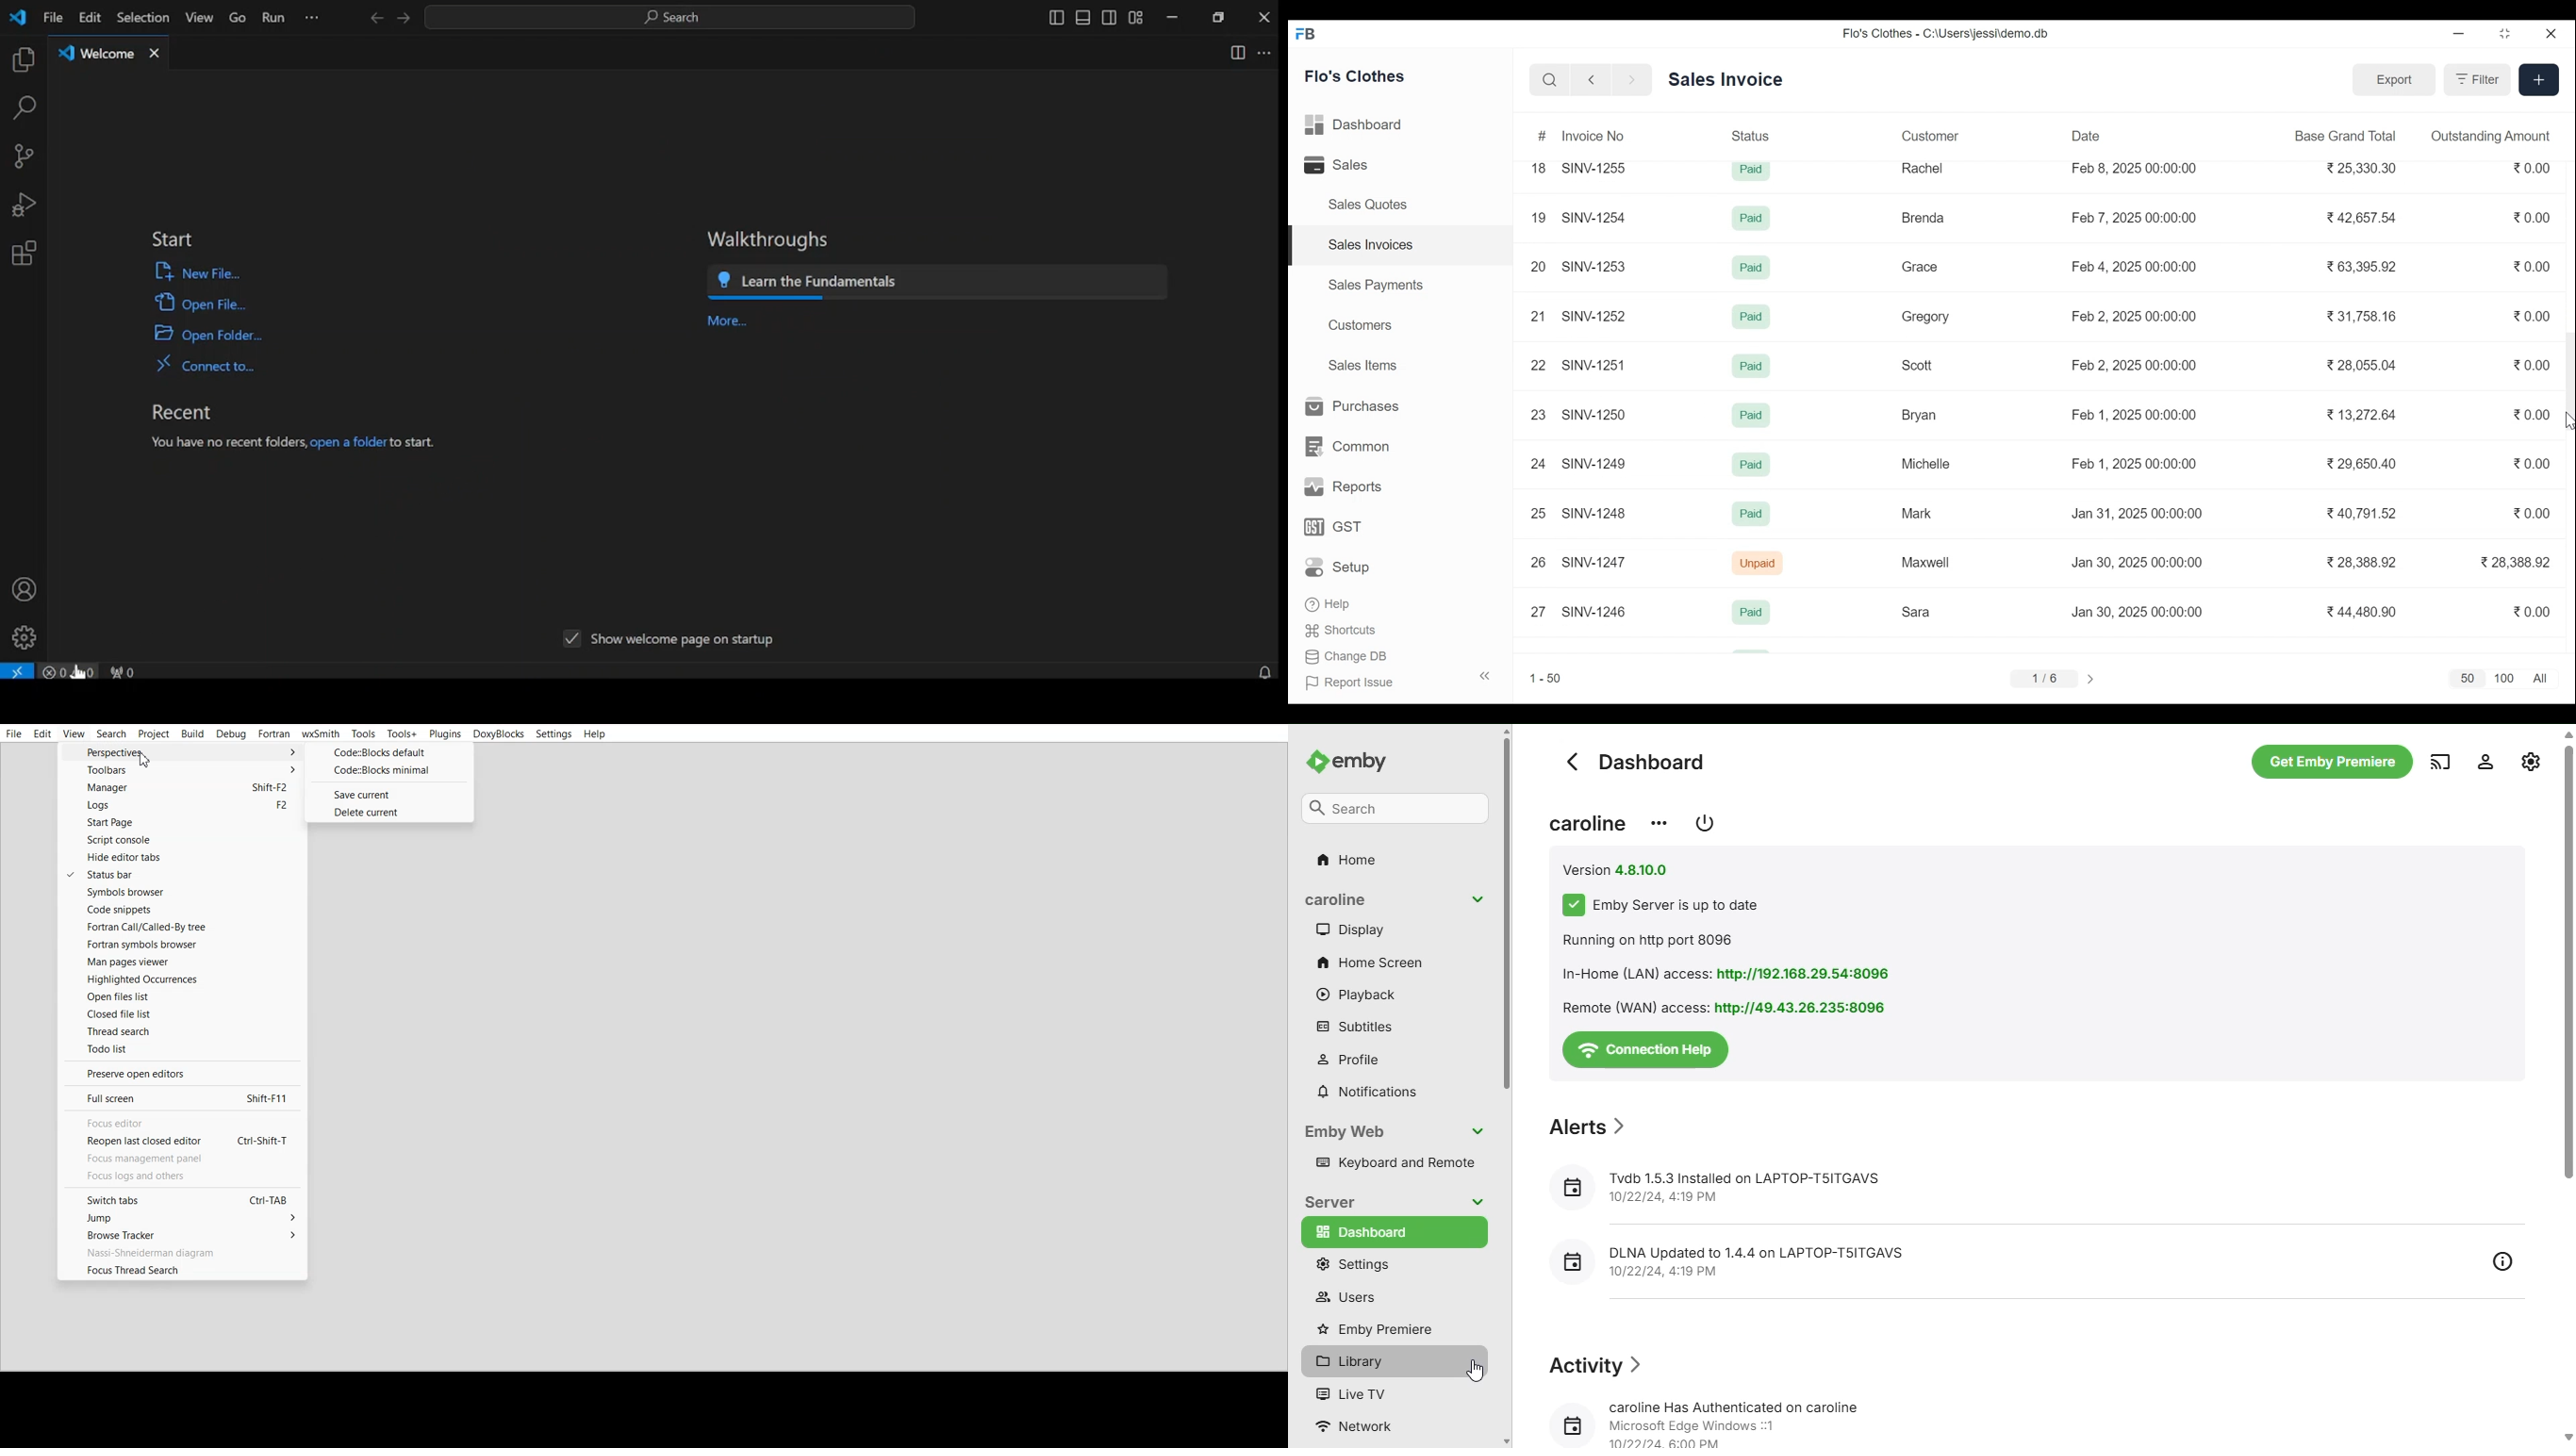  What do you see at coordinates (1330, 604) in the screenshot?
I see `‘Help` at bounding box center [1330, 604].